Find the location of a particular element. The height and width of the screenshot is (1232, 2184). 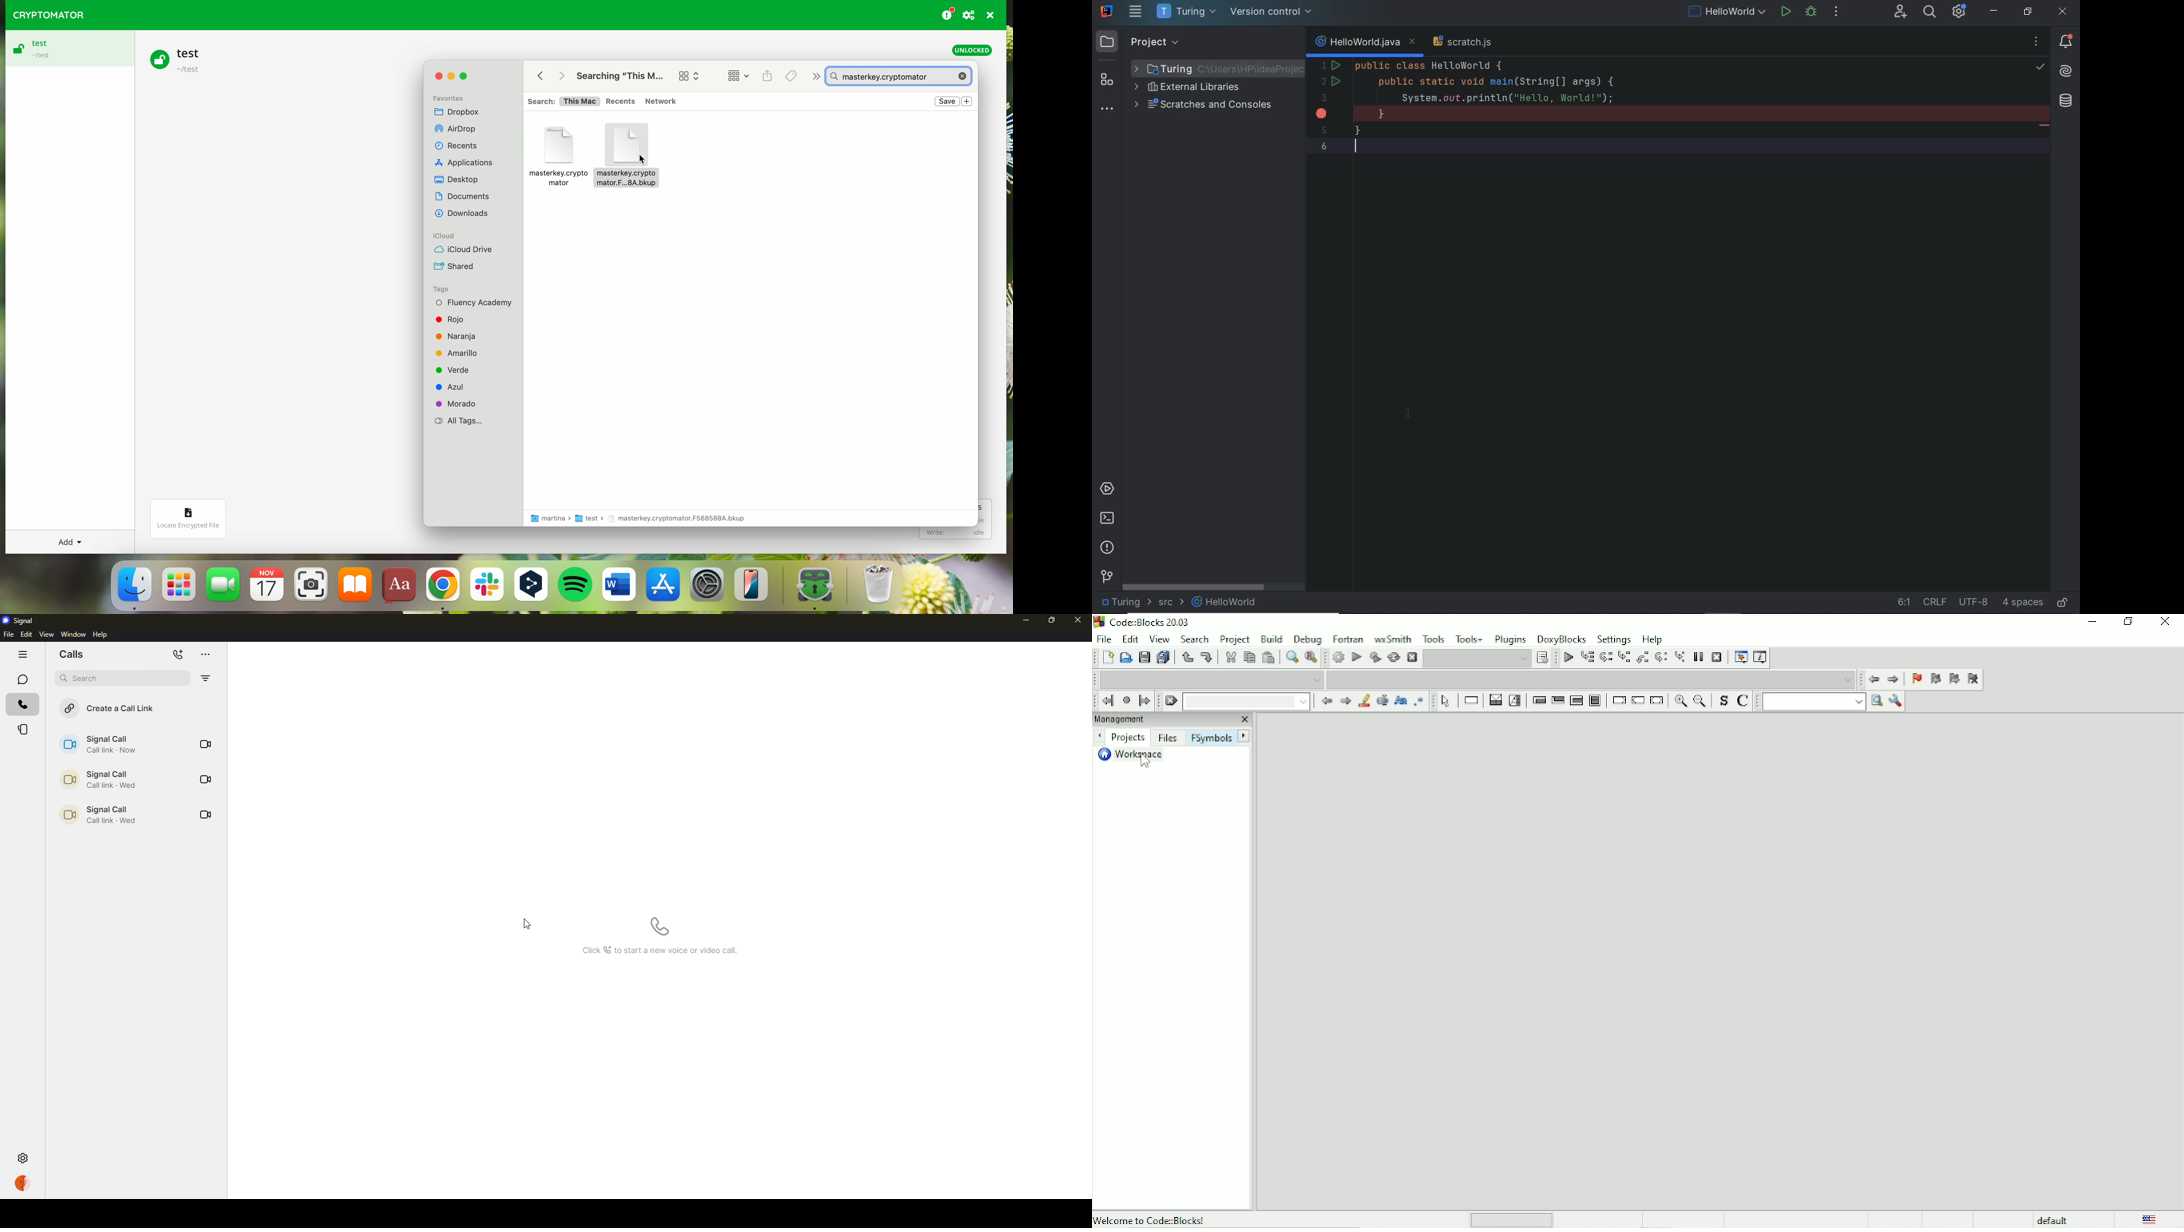

video is located at coordinates (206, 815).